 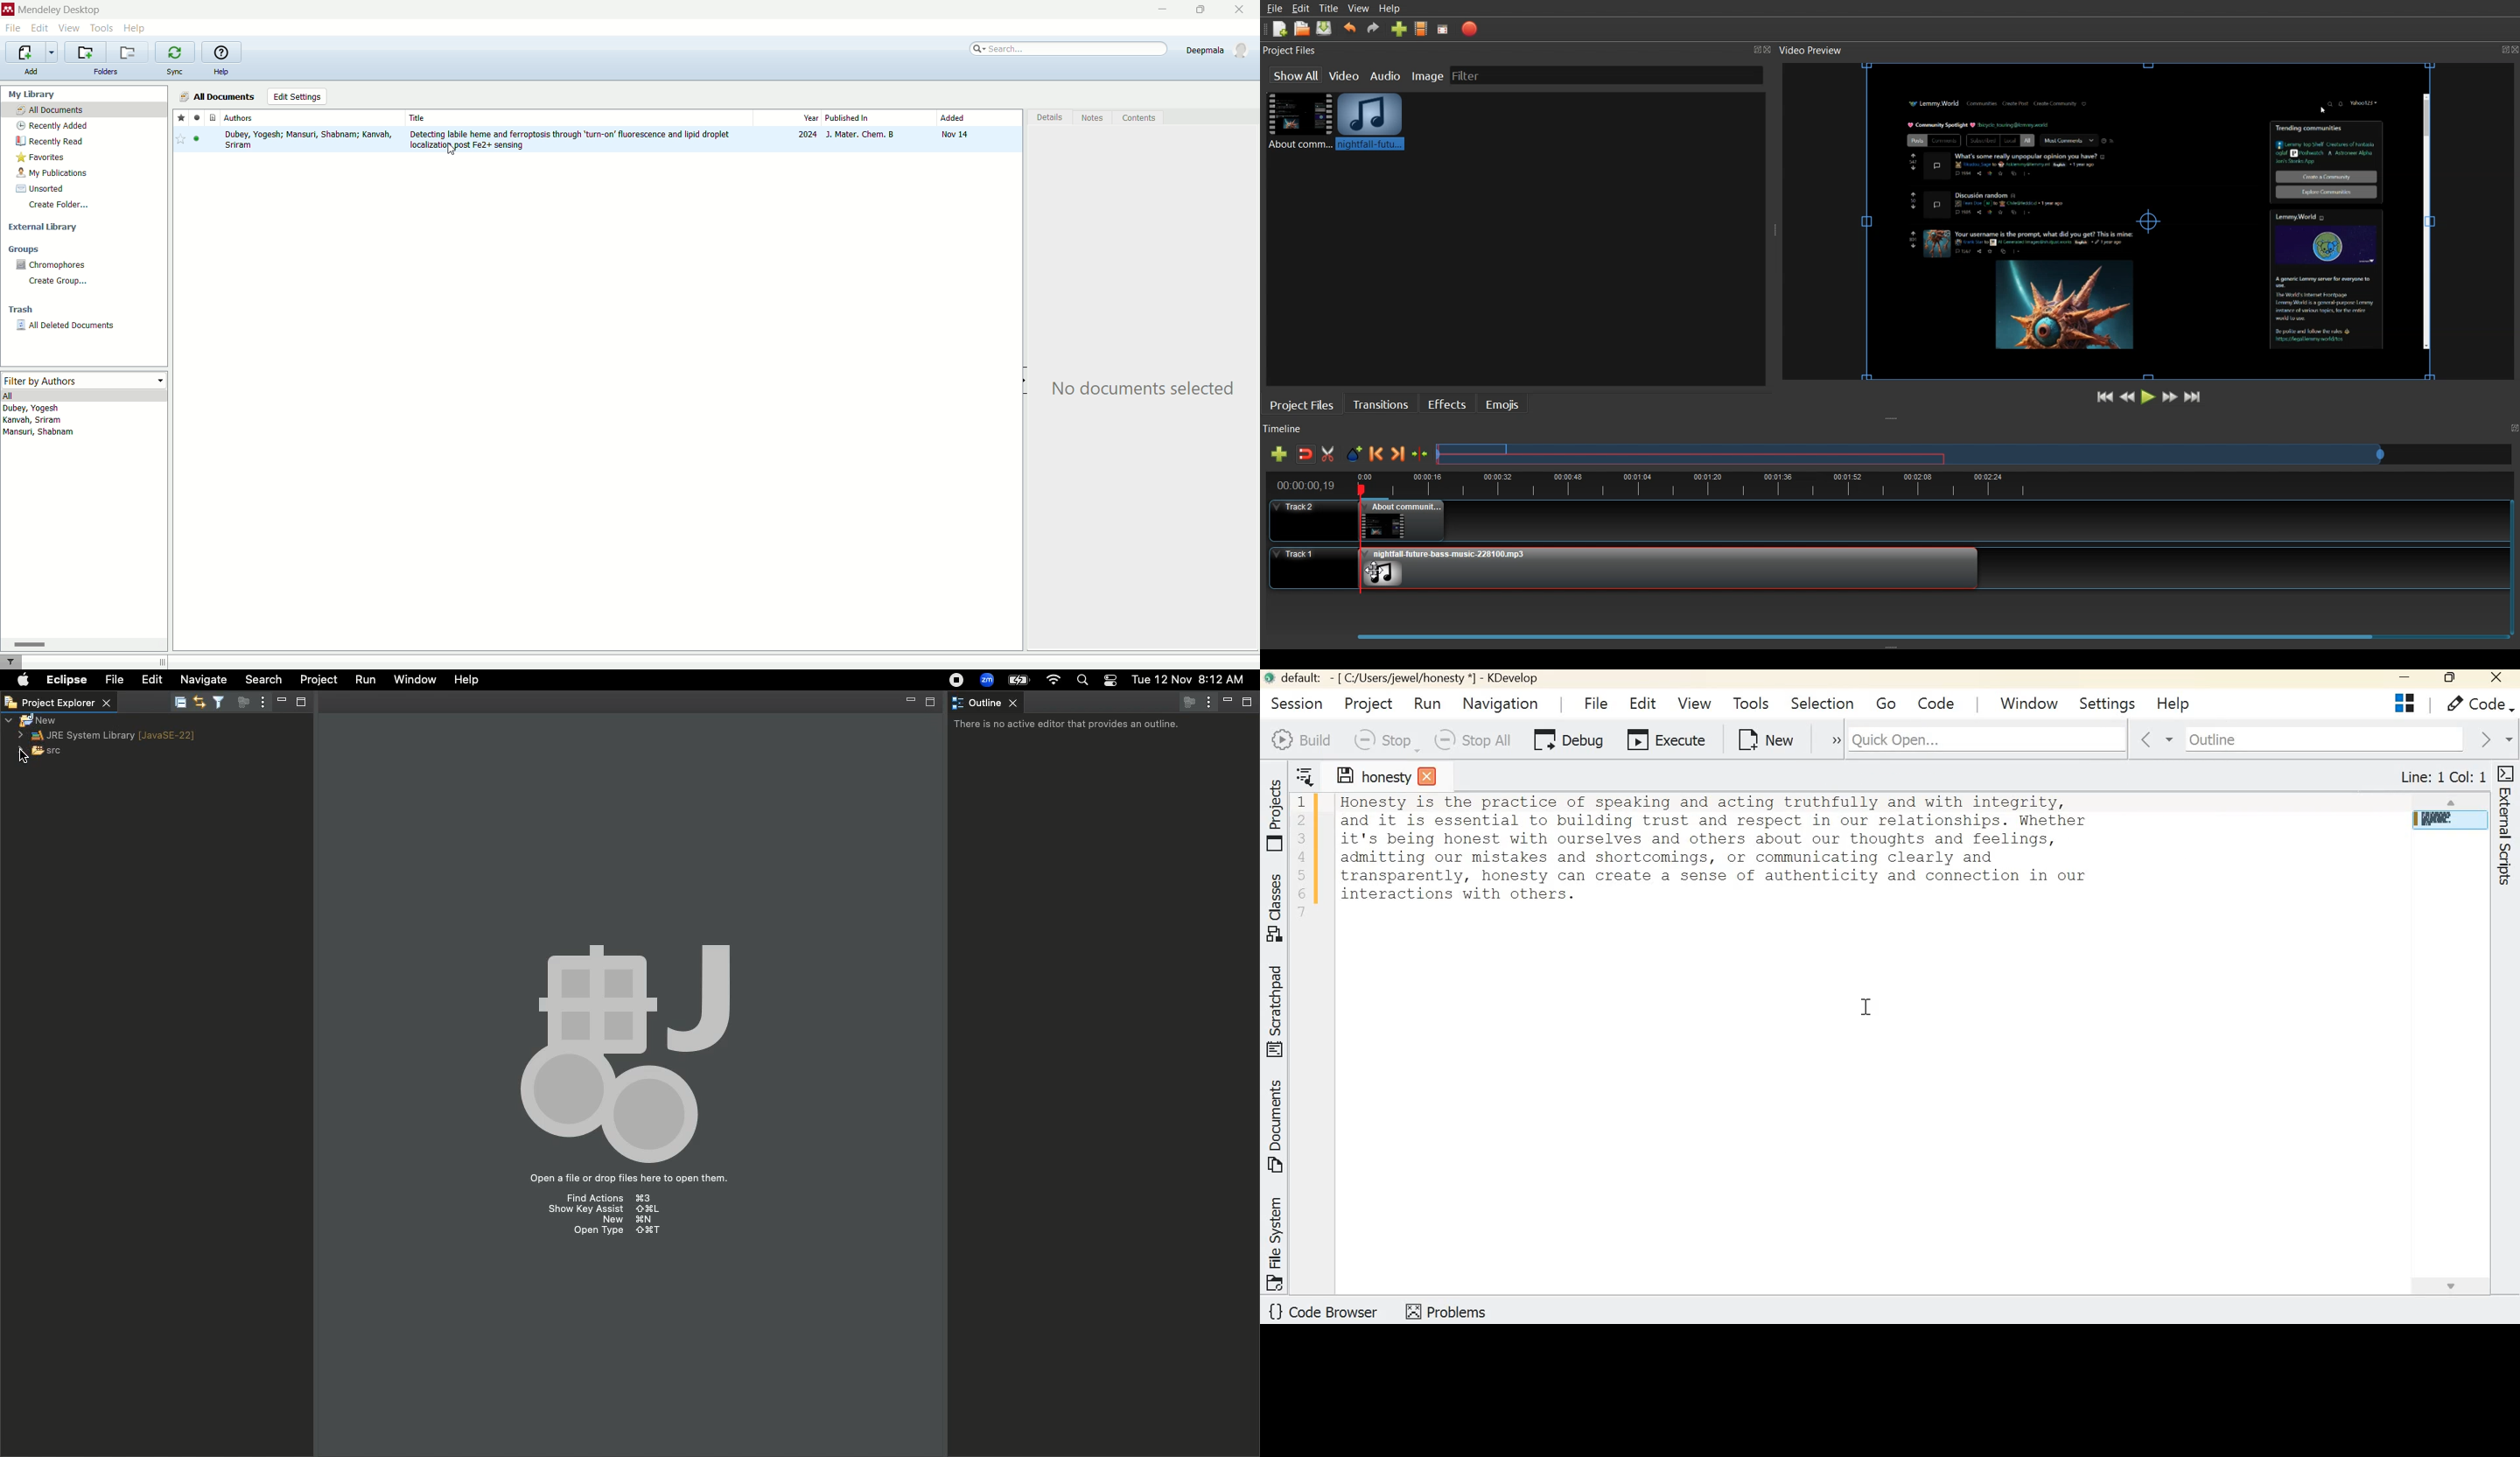 I want to click on all documents, so click(x=84, y=110).